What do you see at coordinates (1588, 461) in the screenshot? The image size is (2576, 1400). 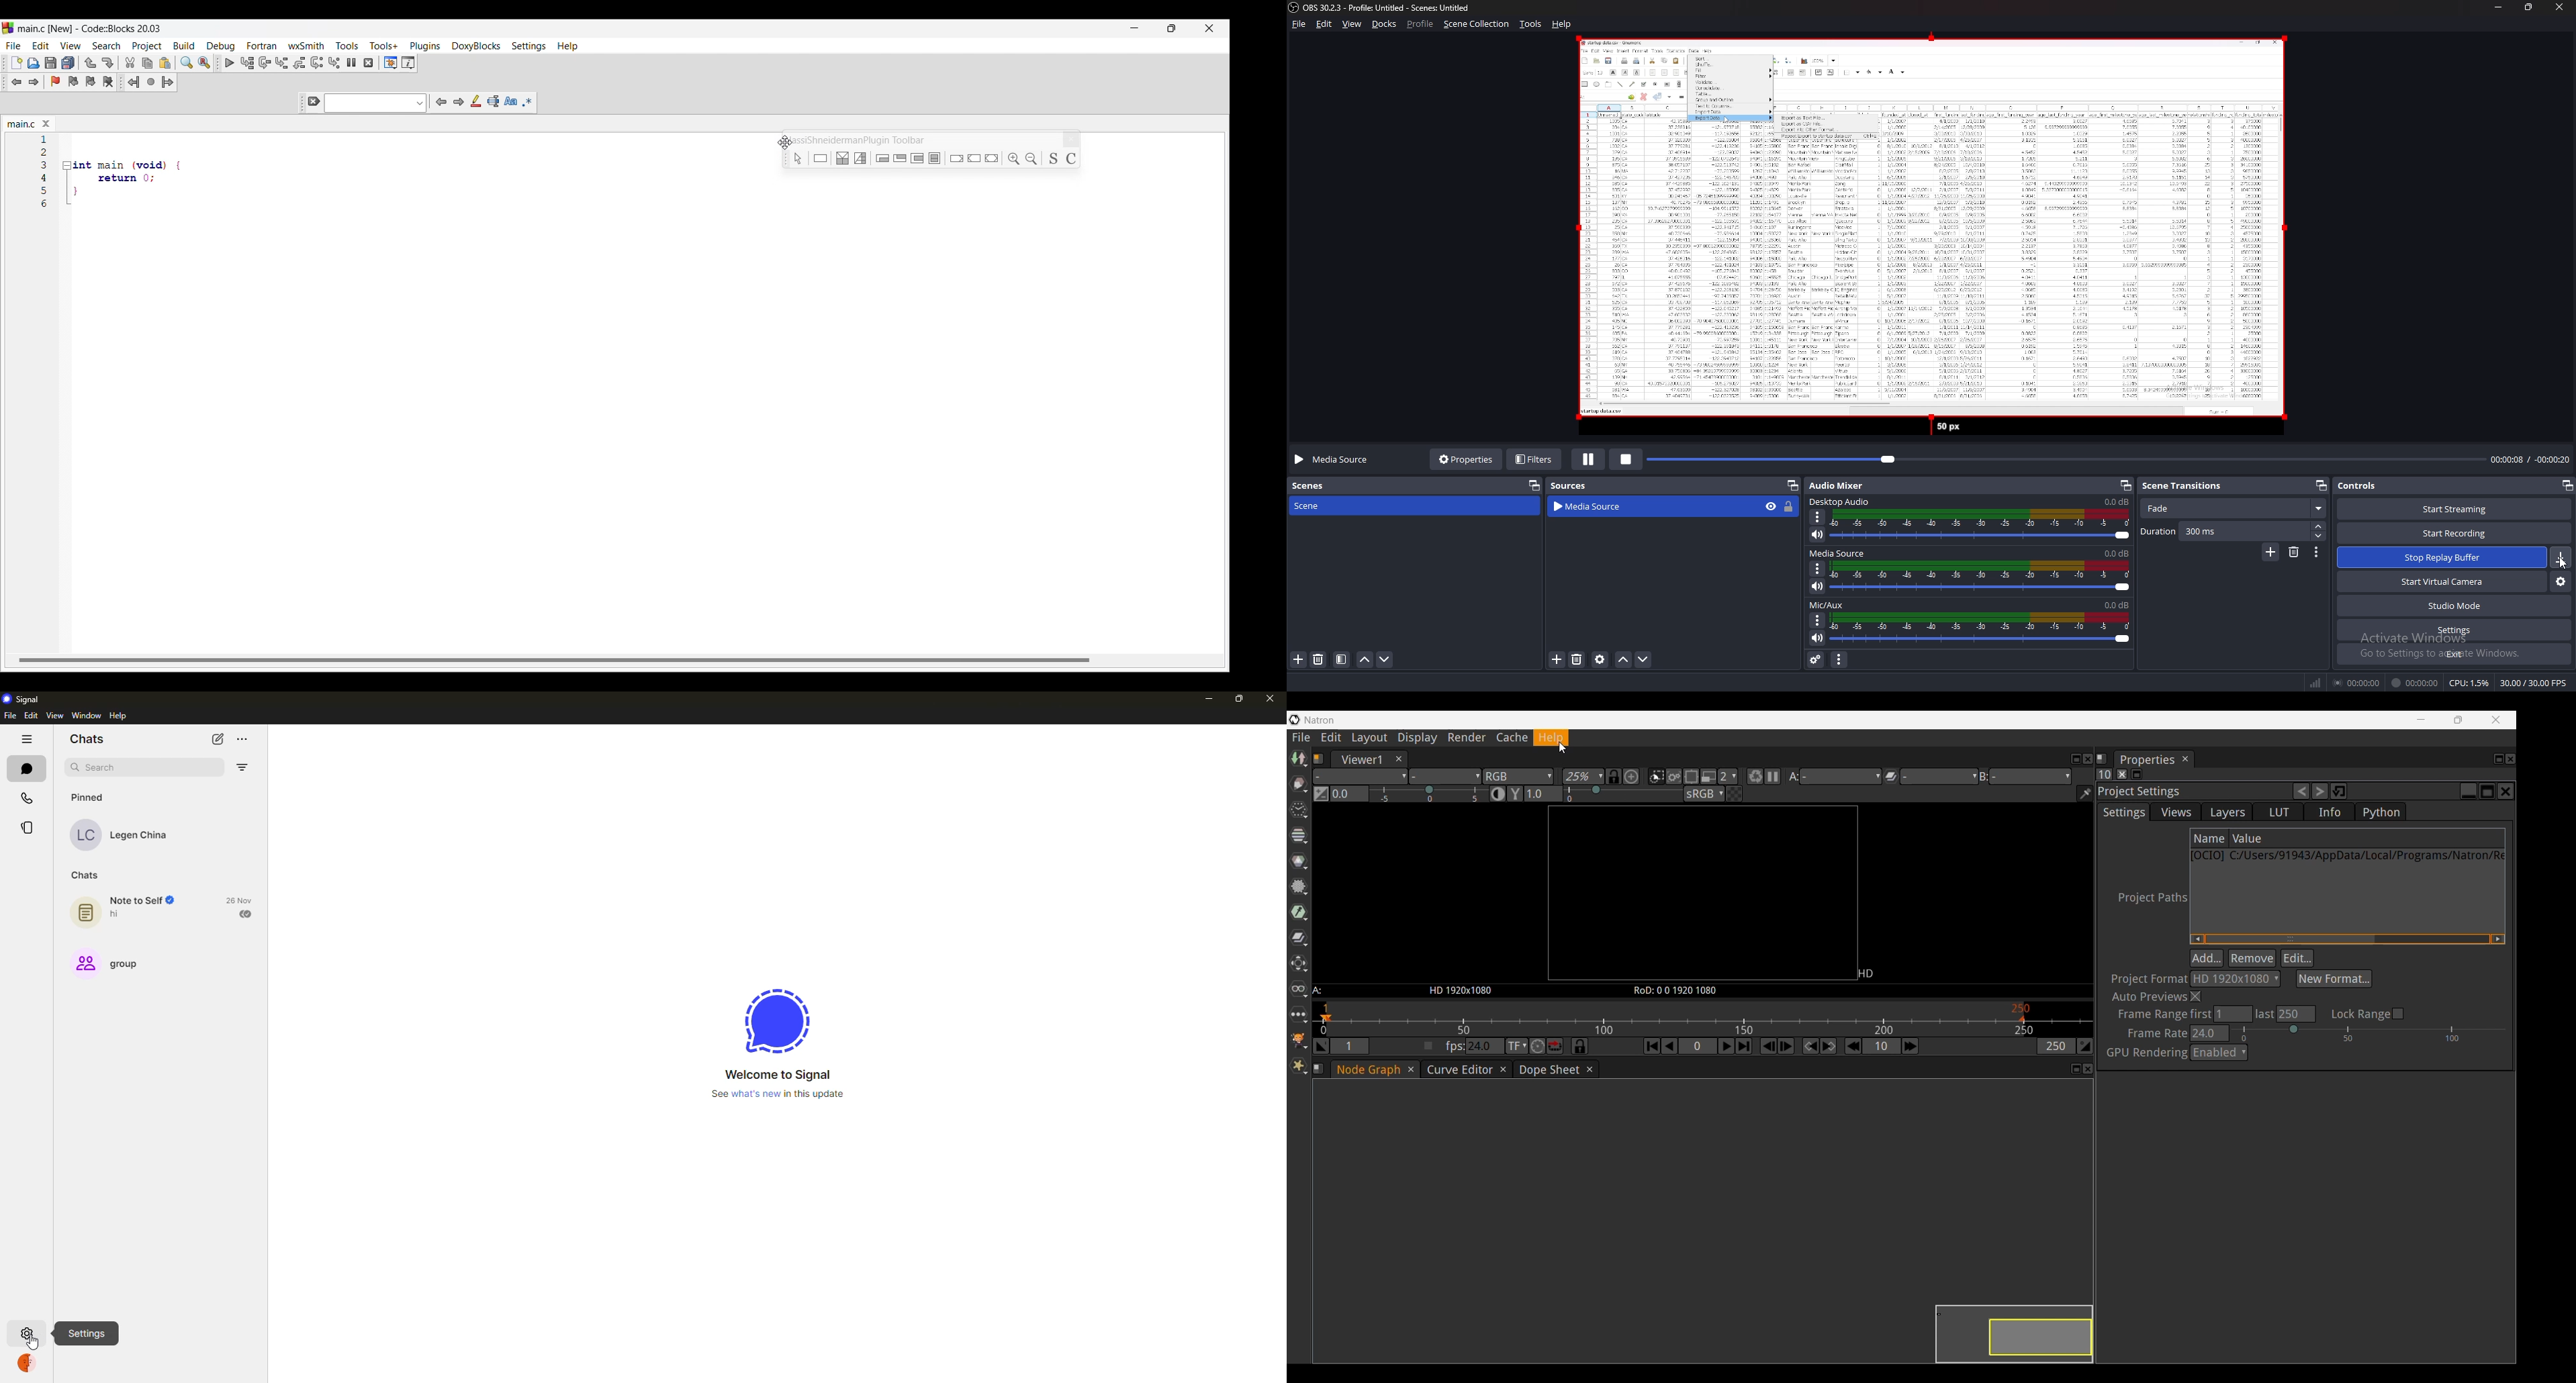 I see `pause` at bounding box center [1588, 461].